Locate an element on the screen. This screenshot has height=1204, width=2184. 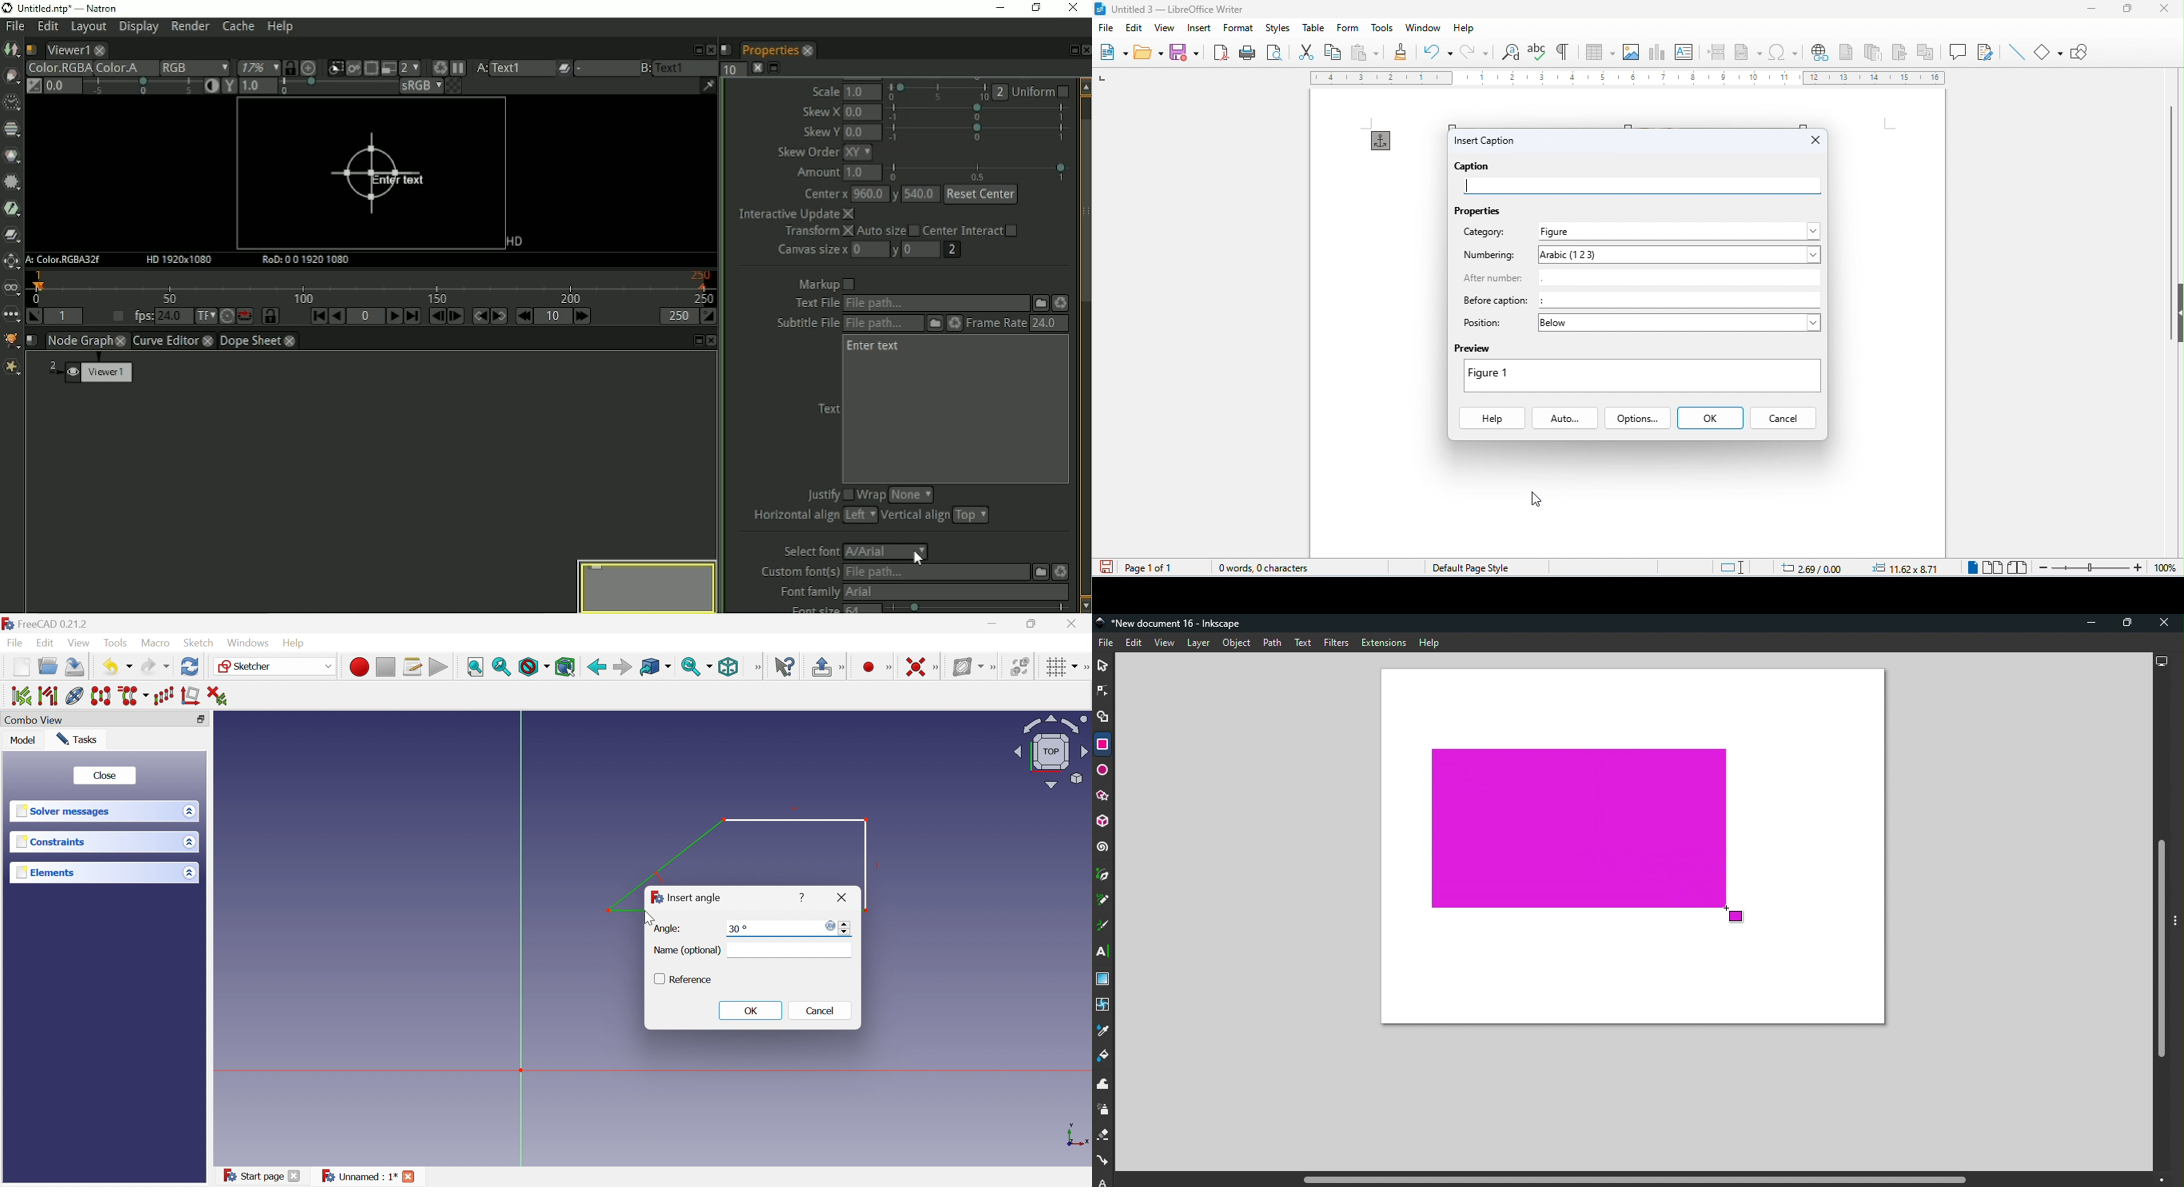
Fit selection is located at coordinates (502, 668).